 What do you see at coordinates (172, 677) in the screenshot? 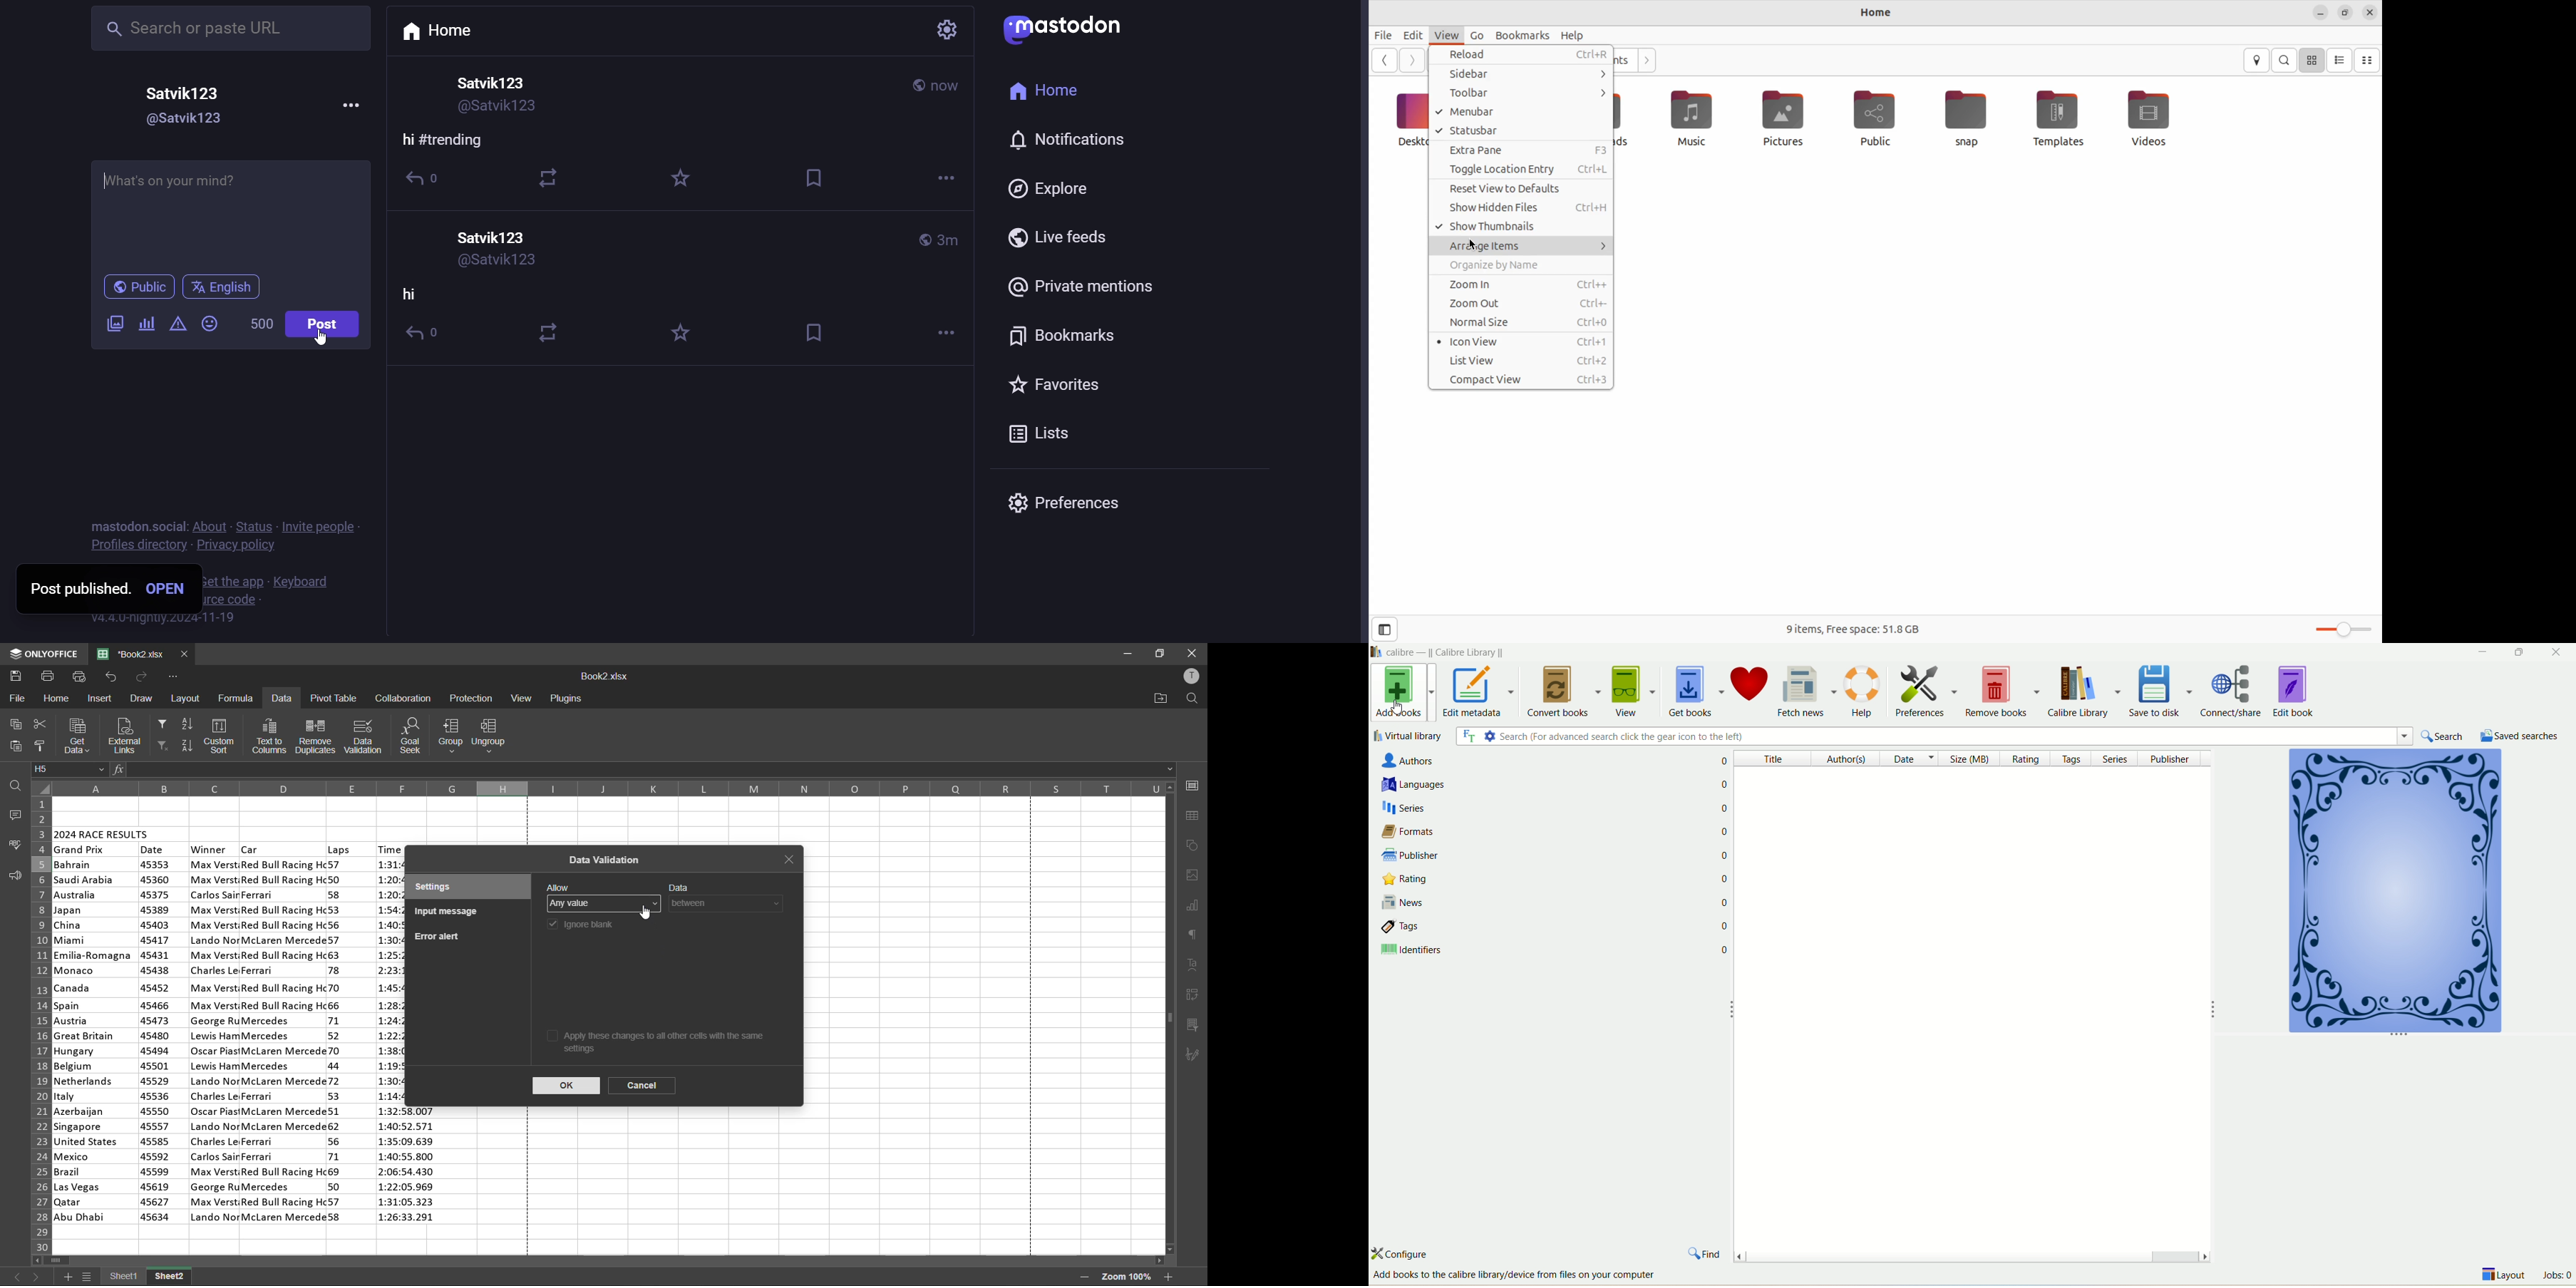
I see `customize quick access toolbar` at bounding box center [172, 677].